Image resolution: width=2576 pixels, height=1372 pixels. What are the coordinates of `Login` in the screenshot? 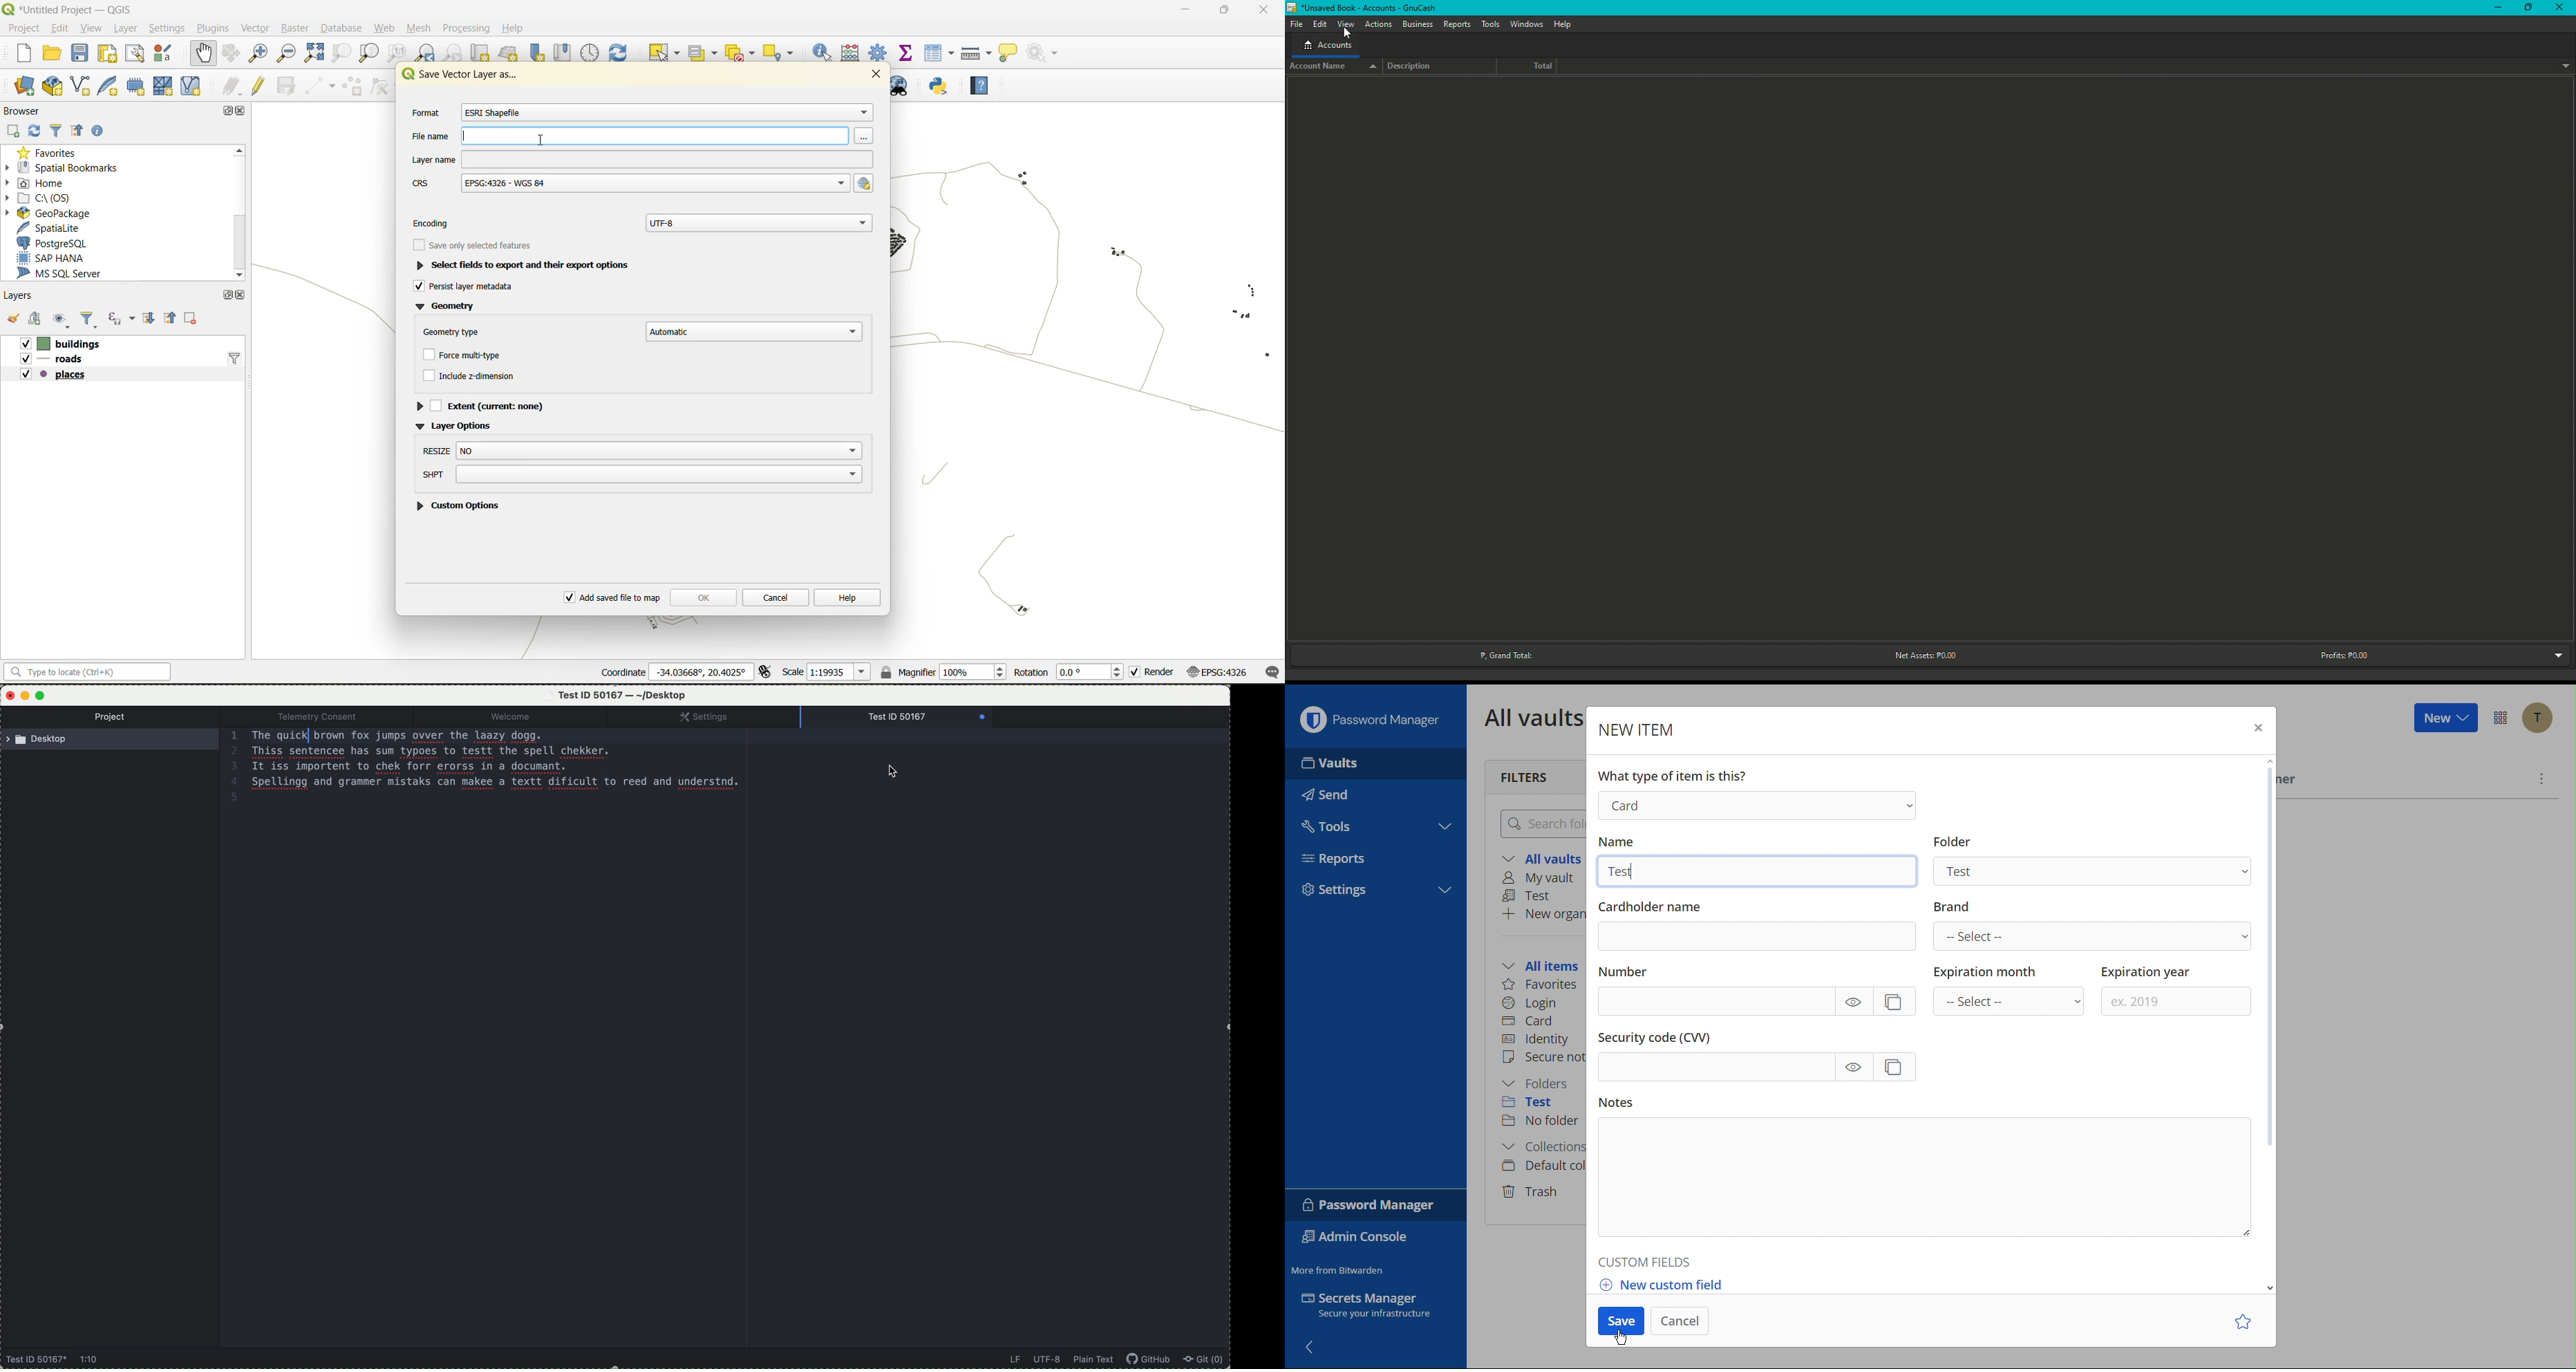 It's located at (1532, 1005).